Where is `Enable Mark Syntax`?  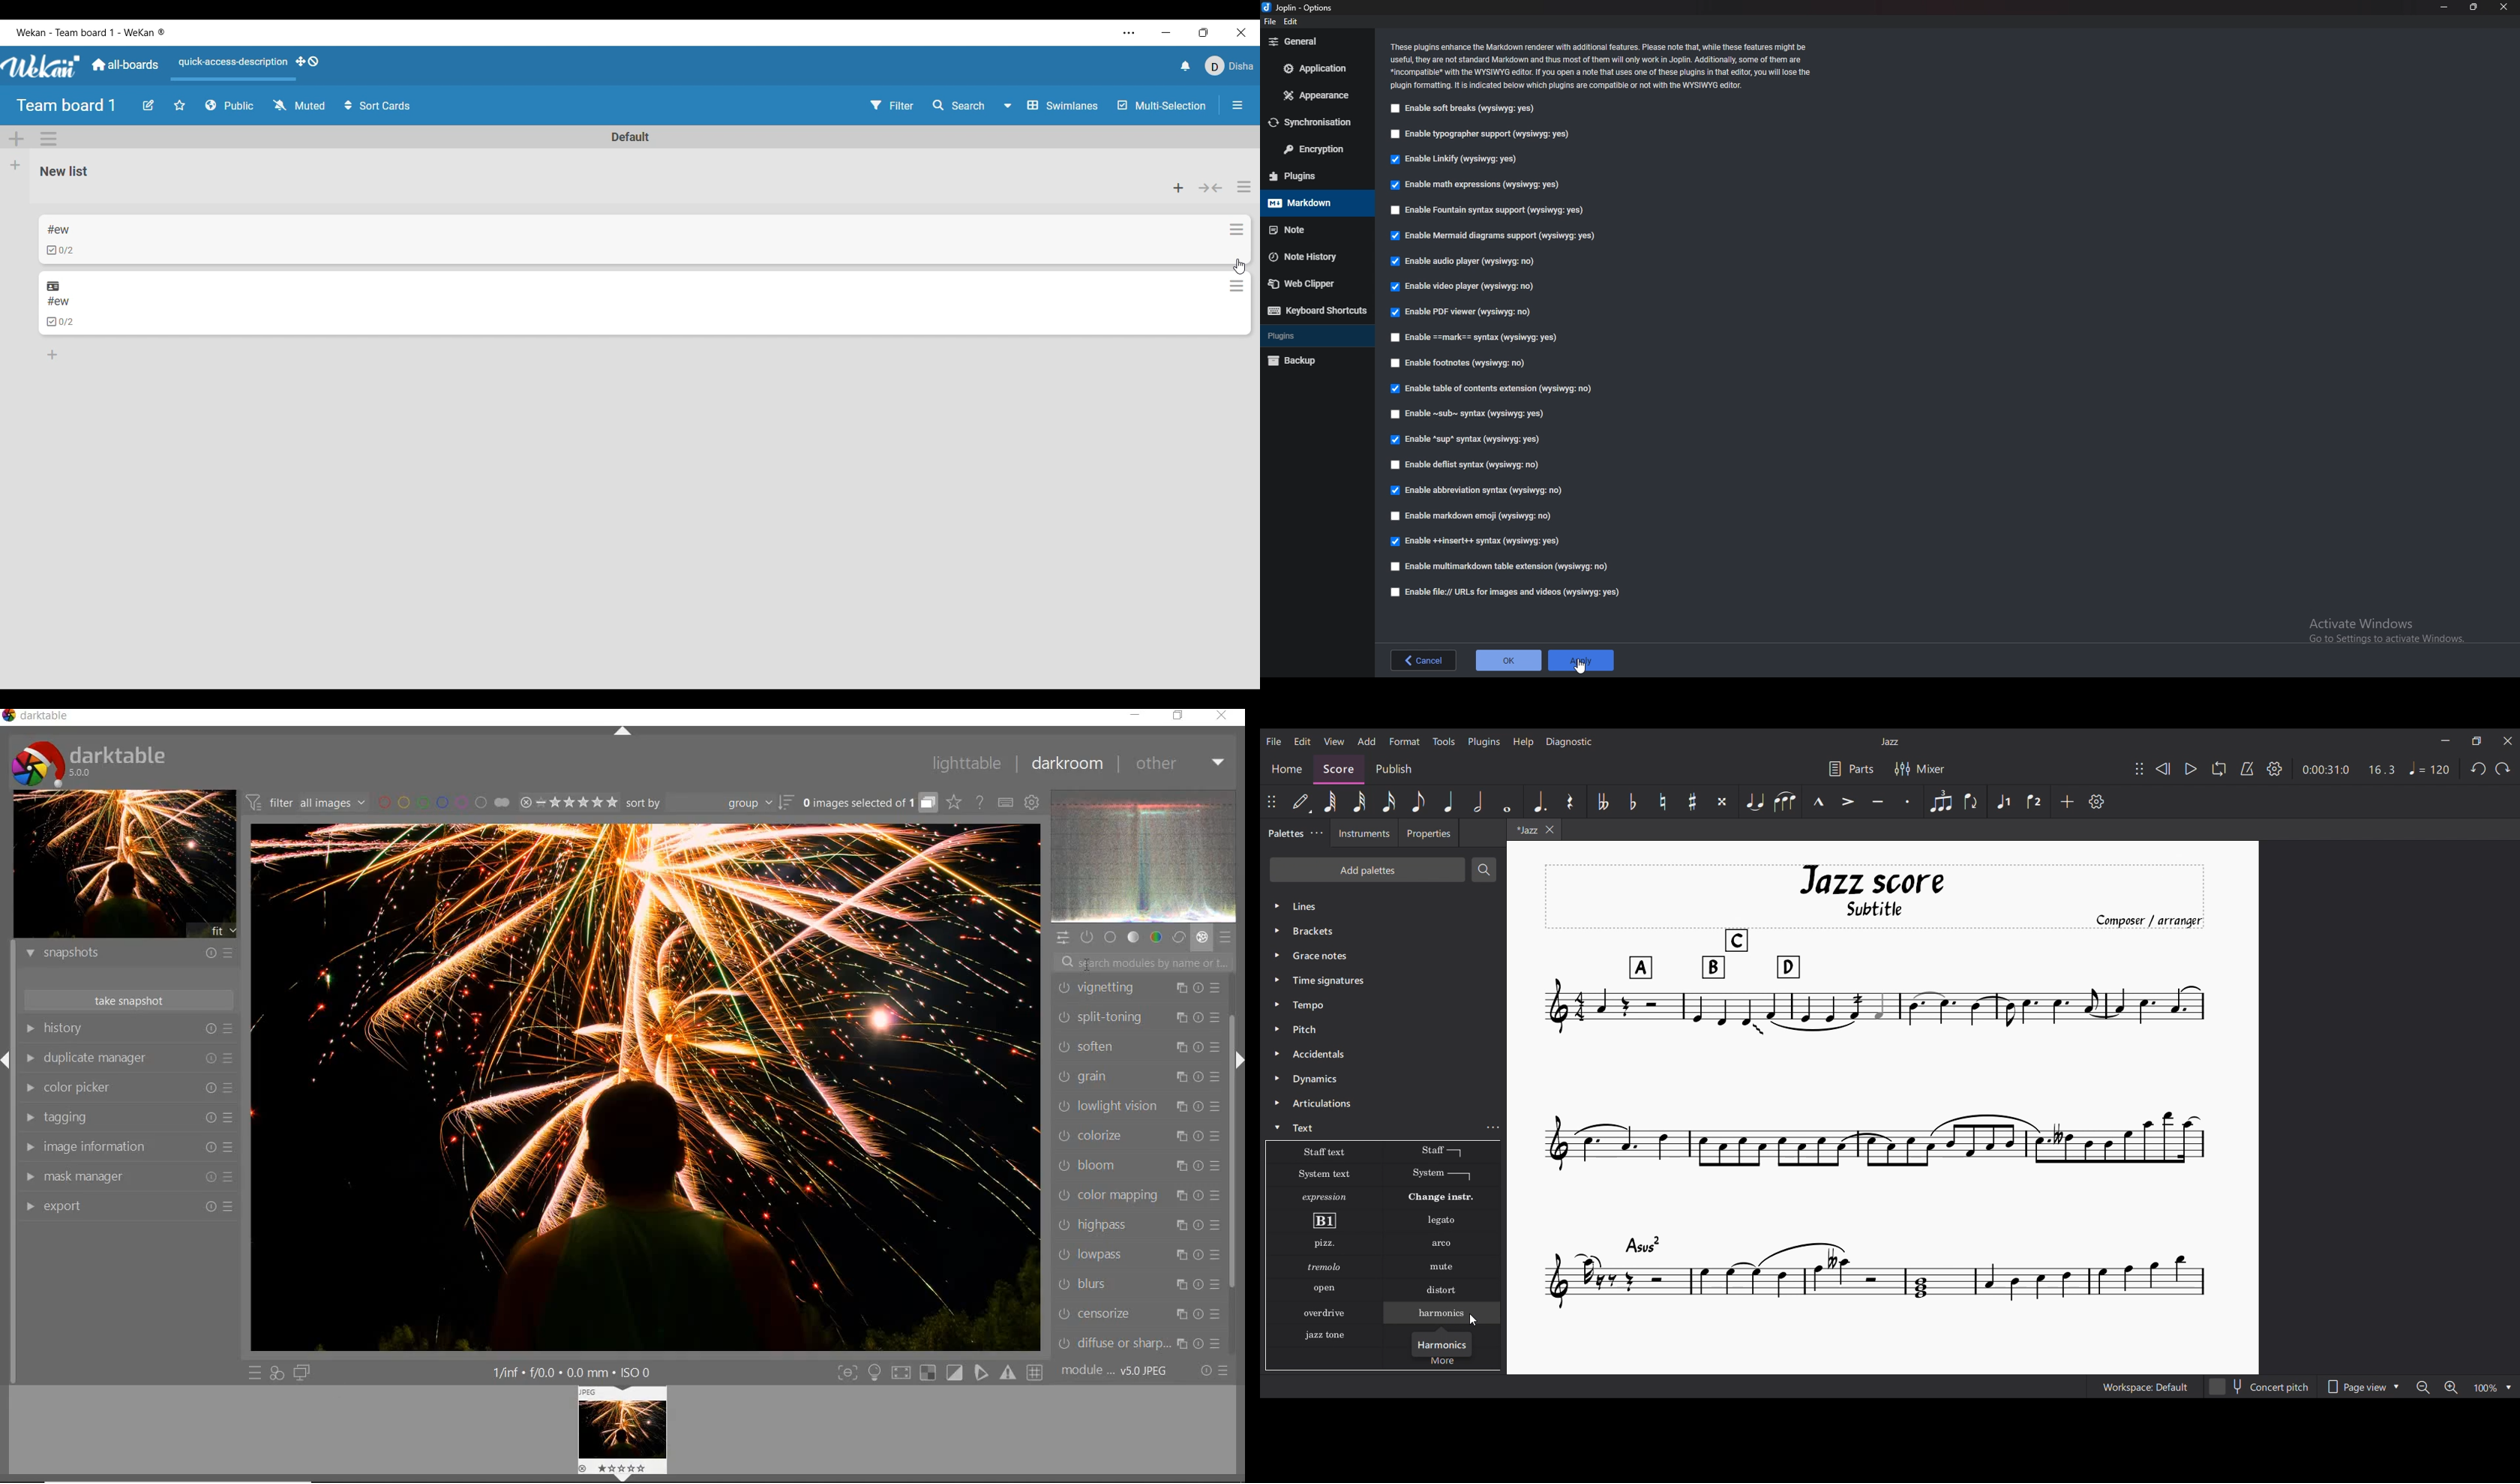 Enable Mark Syntax is located at coordinates (1483, 337).